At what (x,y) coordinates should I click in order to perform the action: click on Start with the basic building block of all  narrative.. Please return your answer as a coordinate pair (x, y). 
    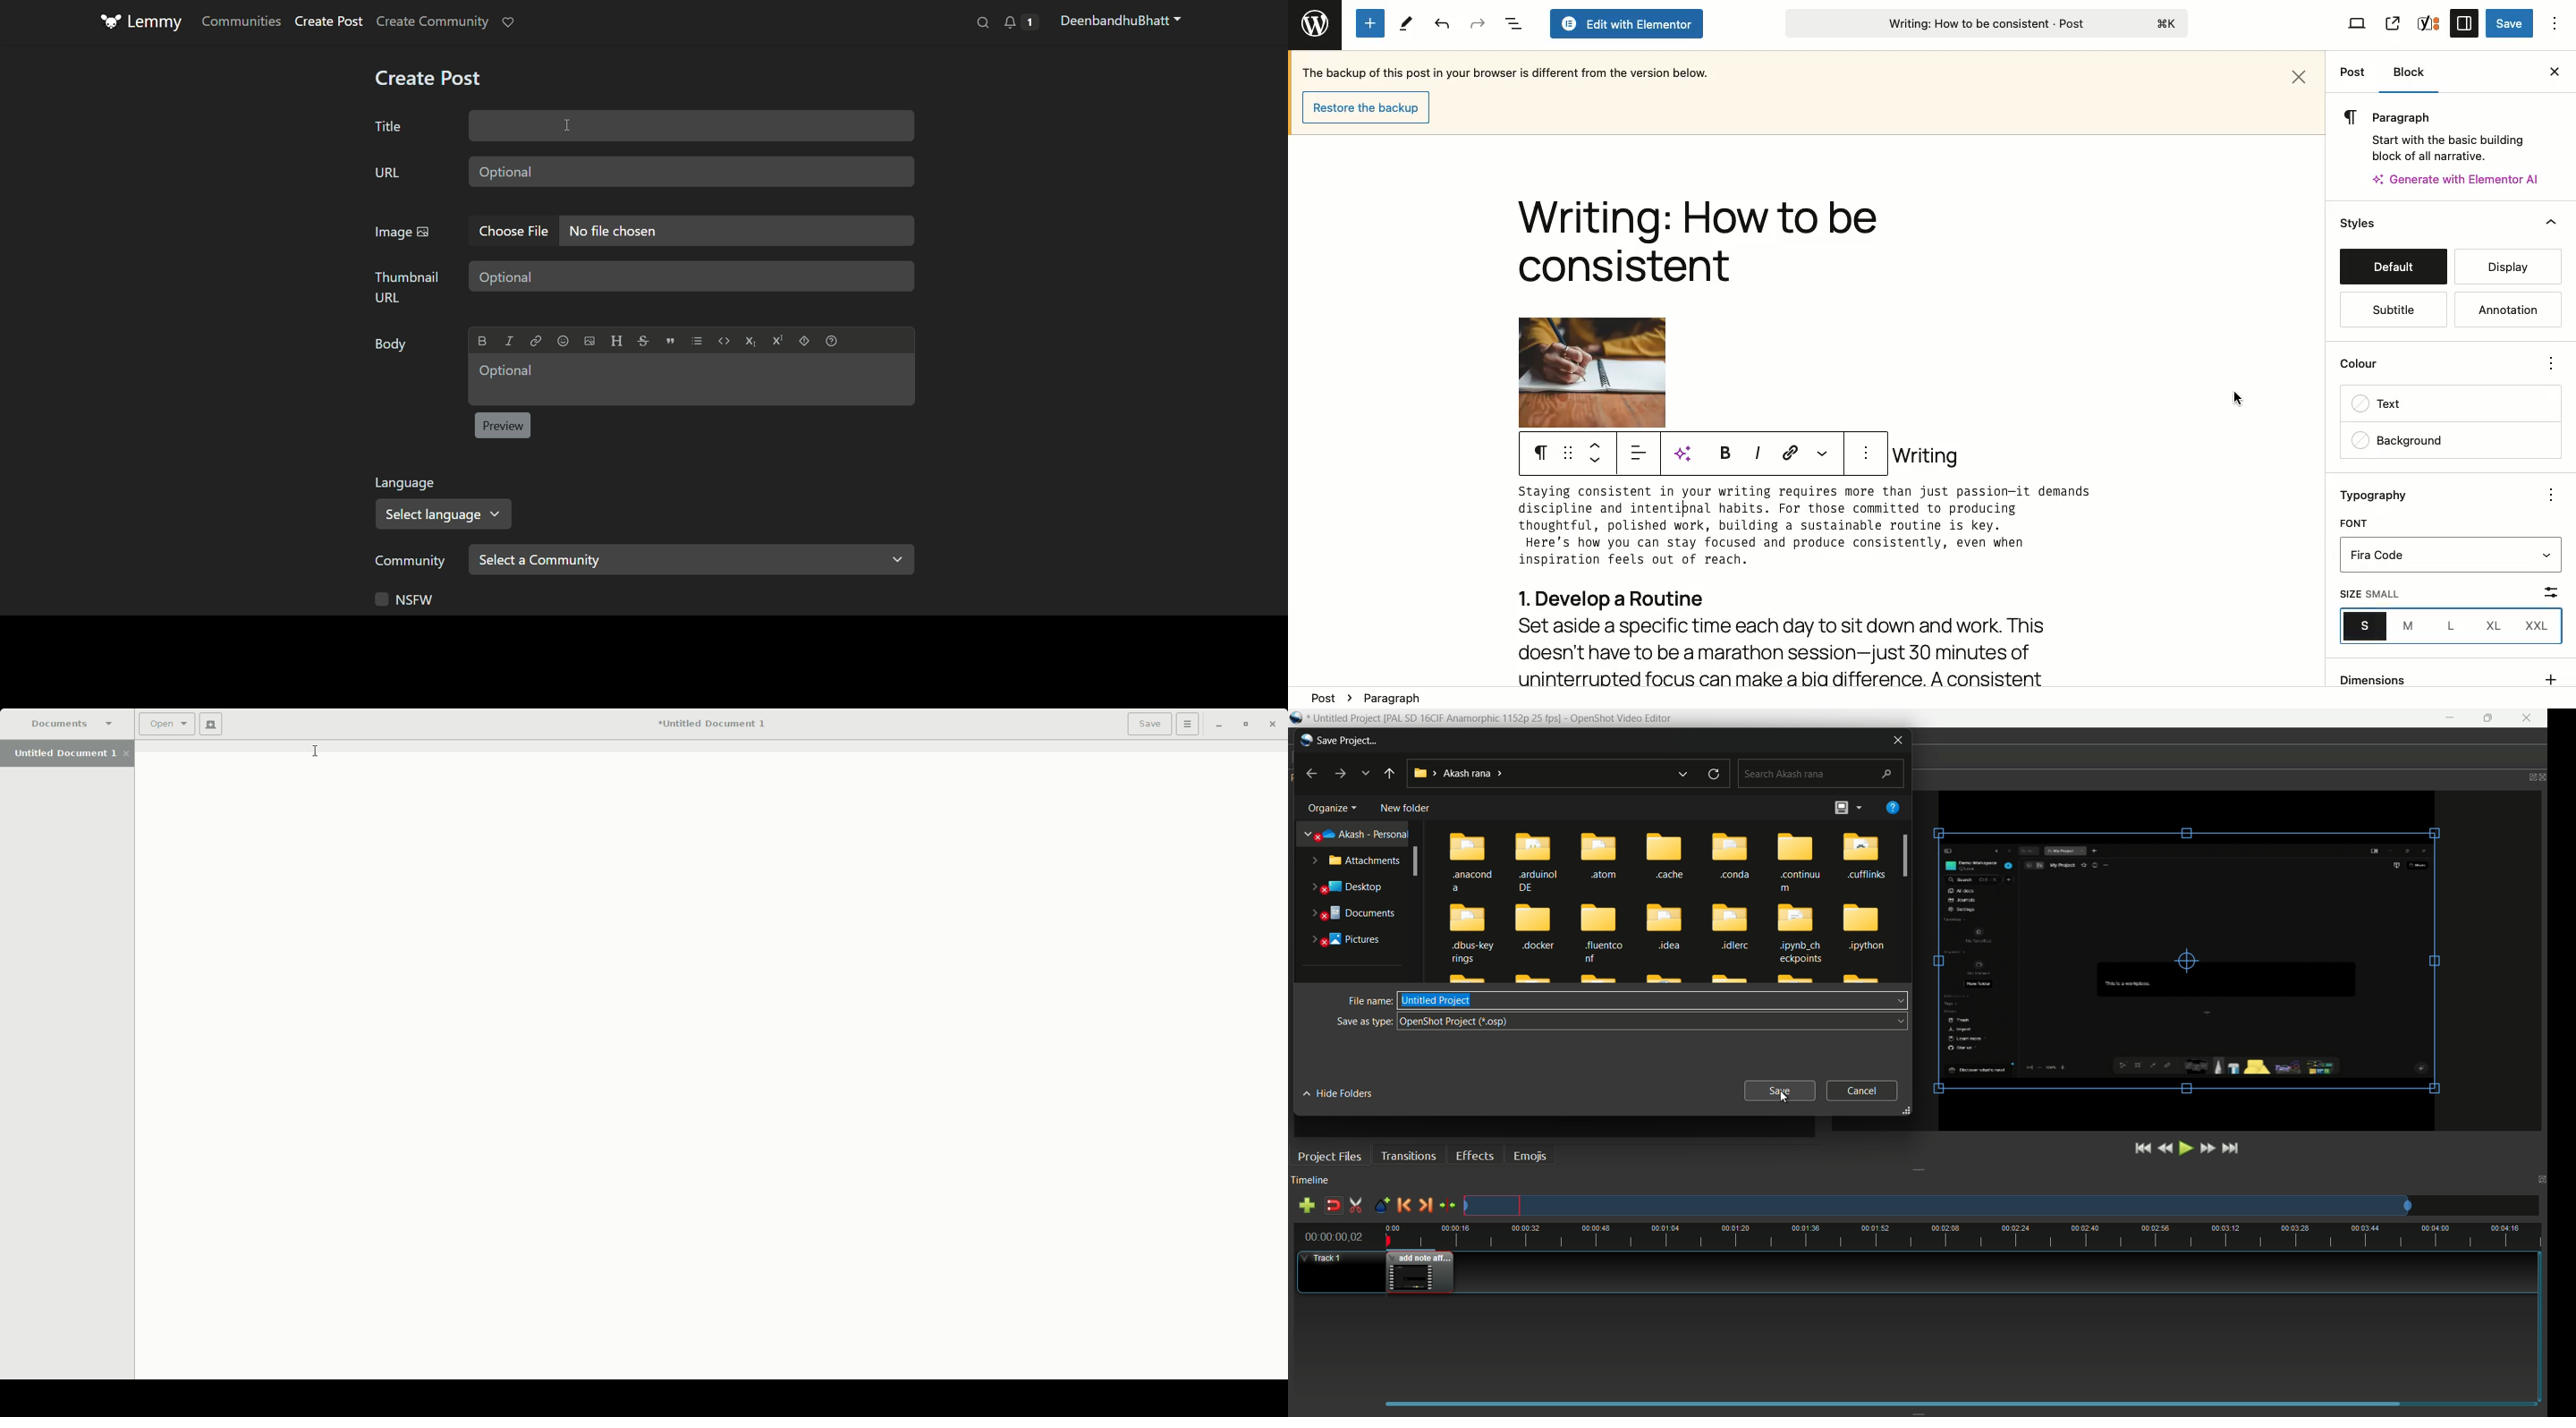
    Looking at the image, I should click on (2446, 145).